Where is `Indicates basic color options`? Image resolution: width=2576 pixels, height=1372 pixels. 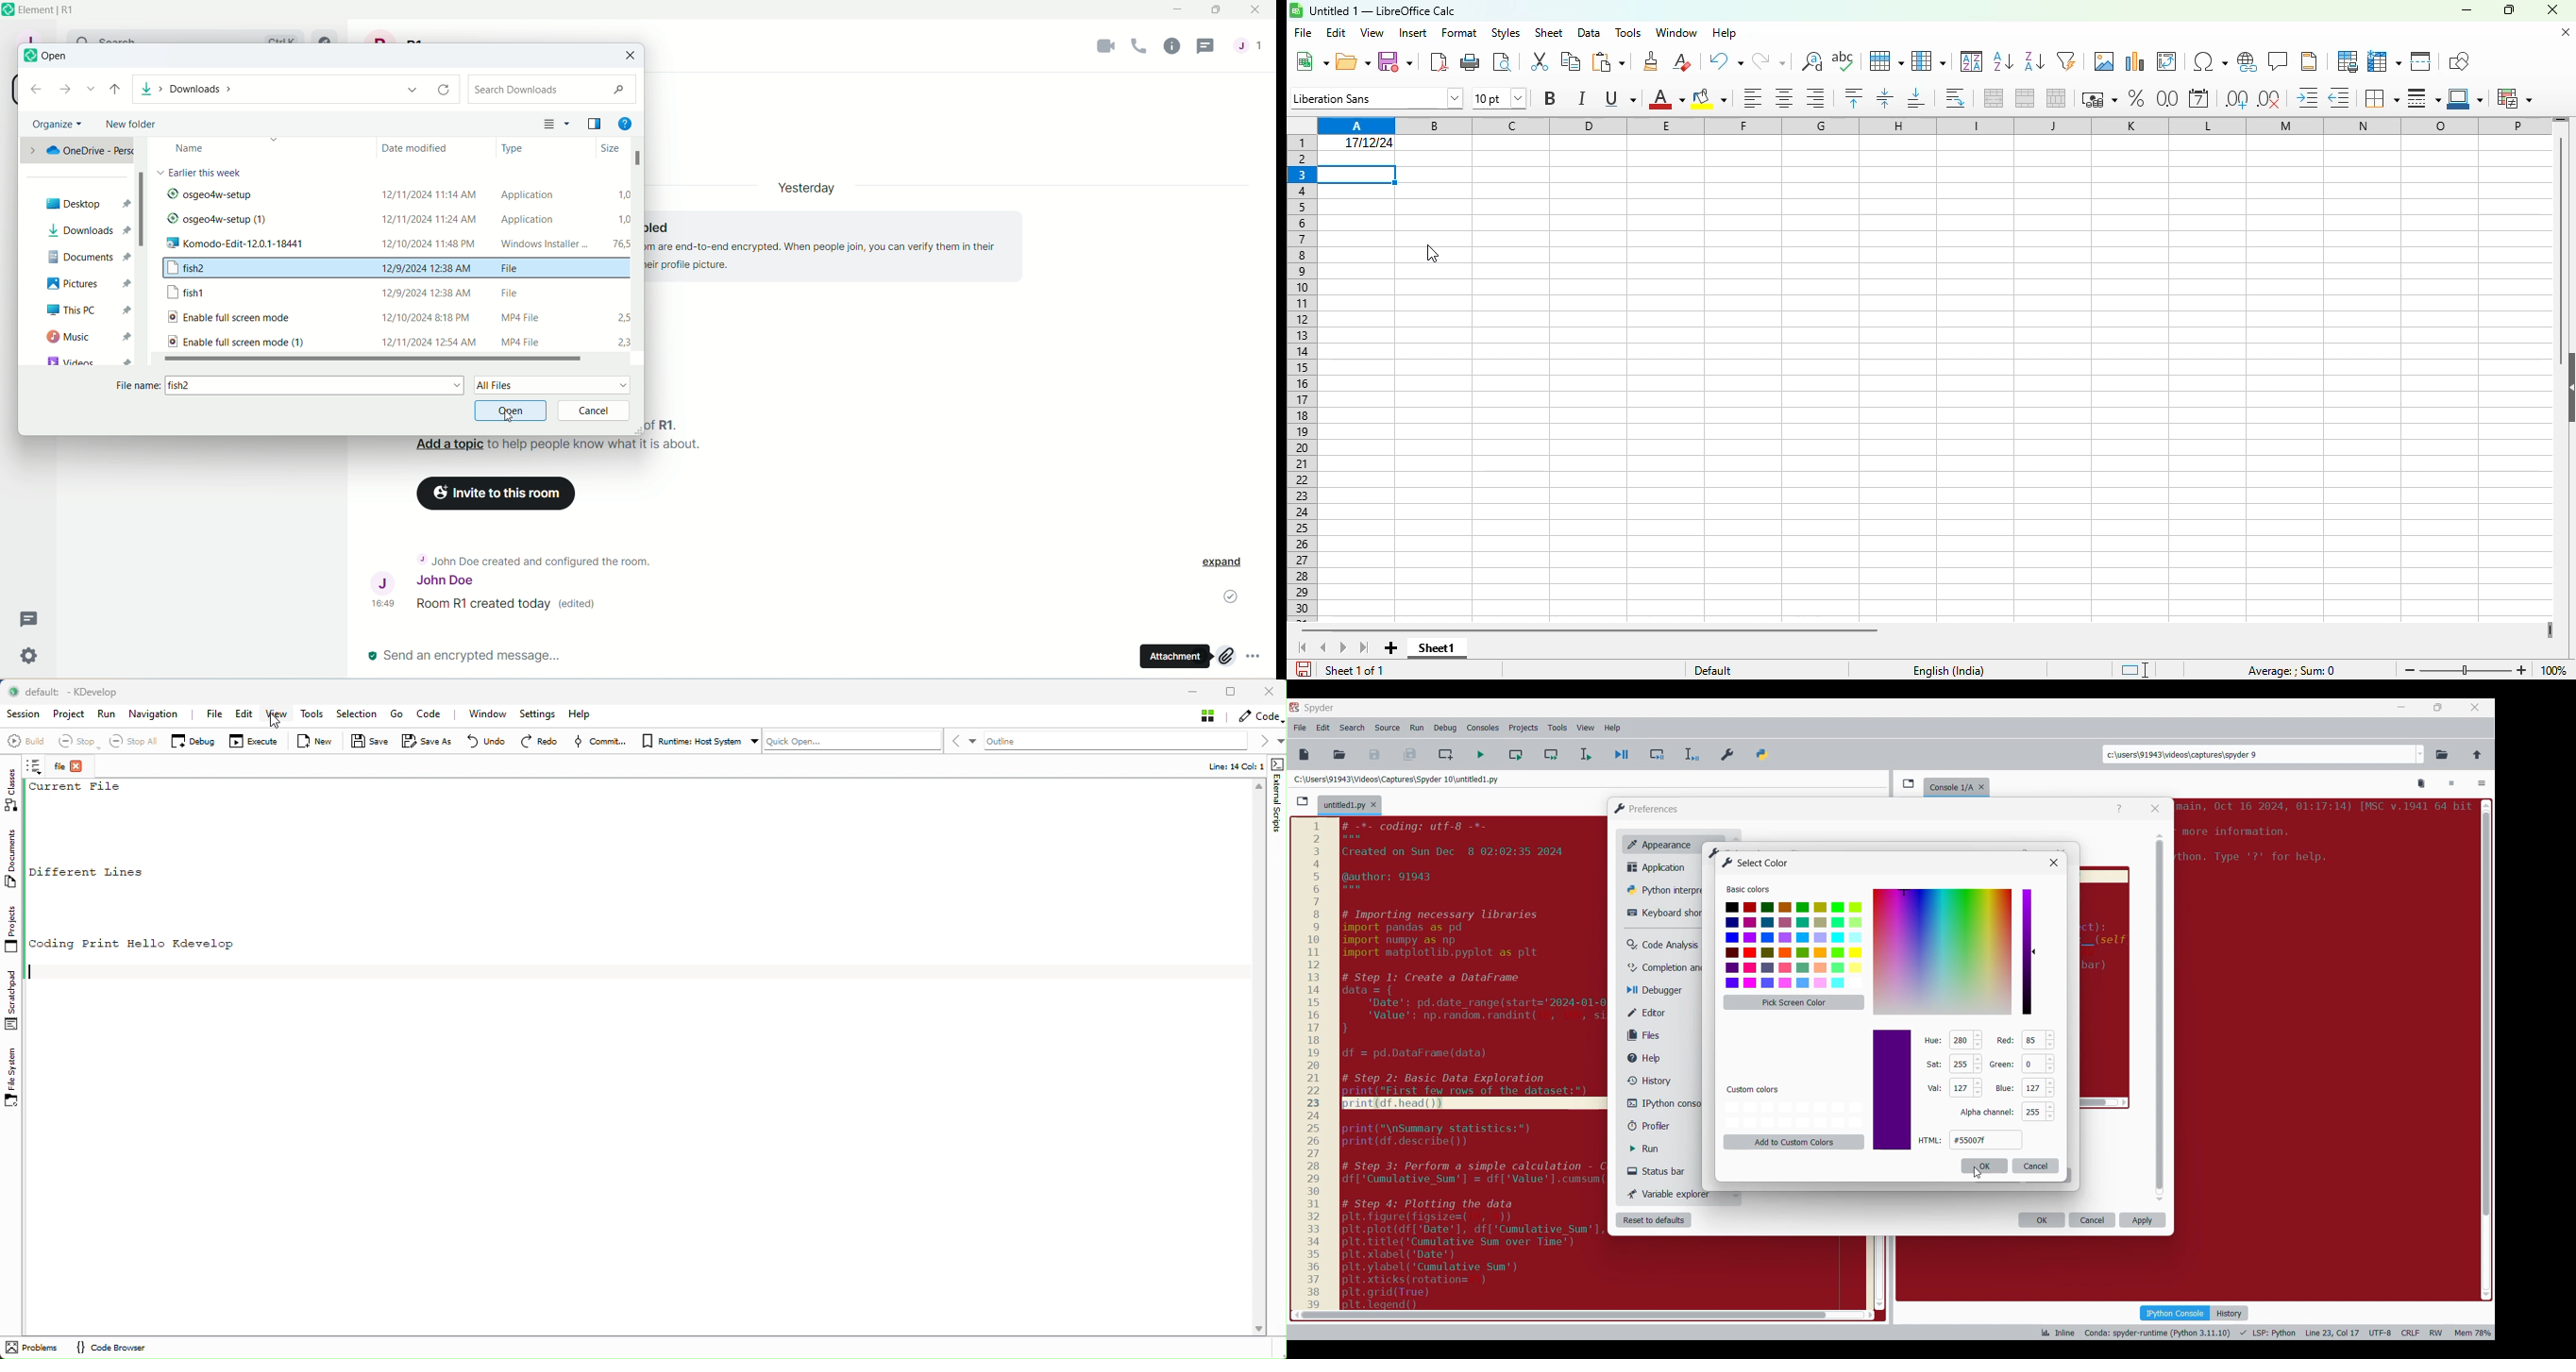 Indicates basic color options is located at coordinates (1748, 889).